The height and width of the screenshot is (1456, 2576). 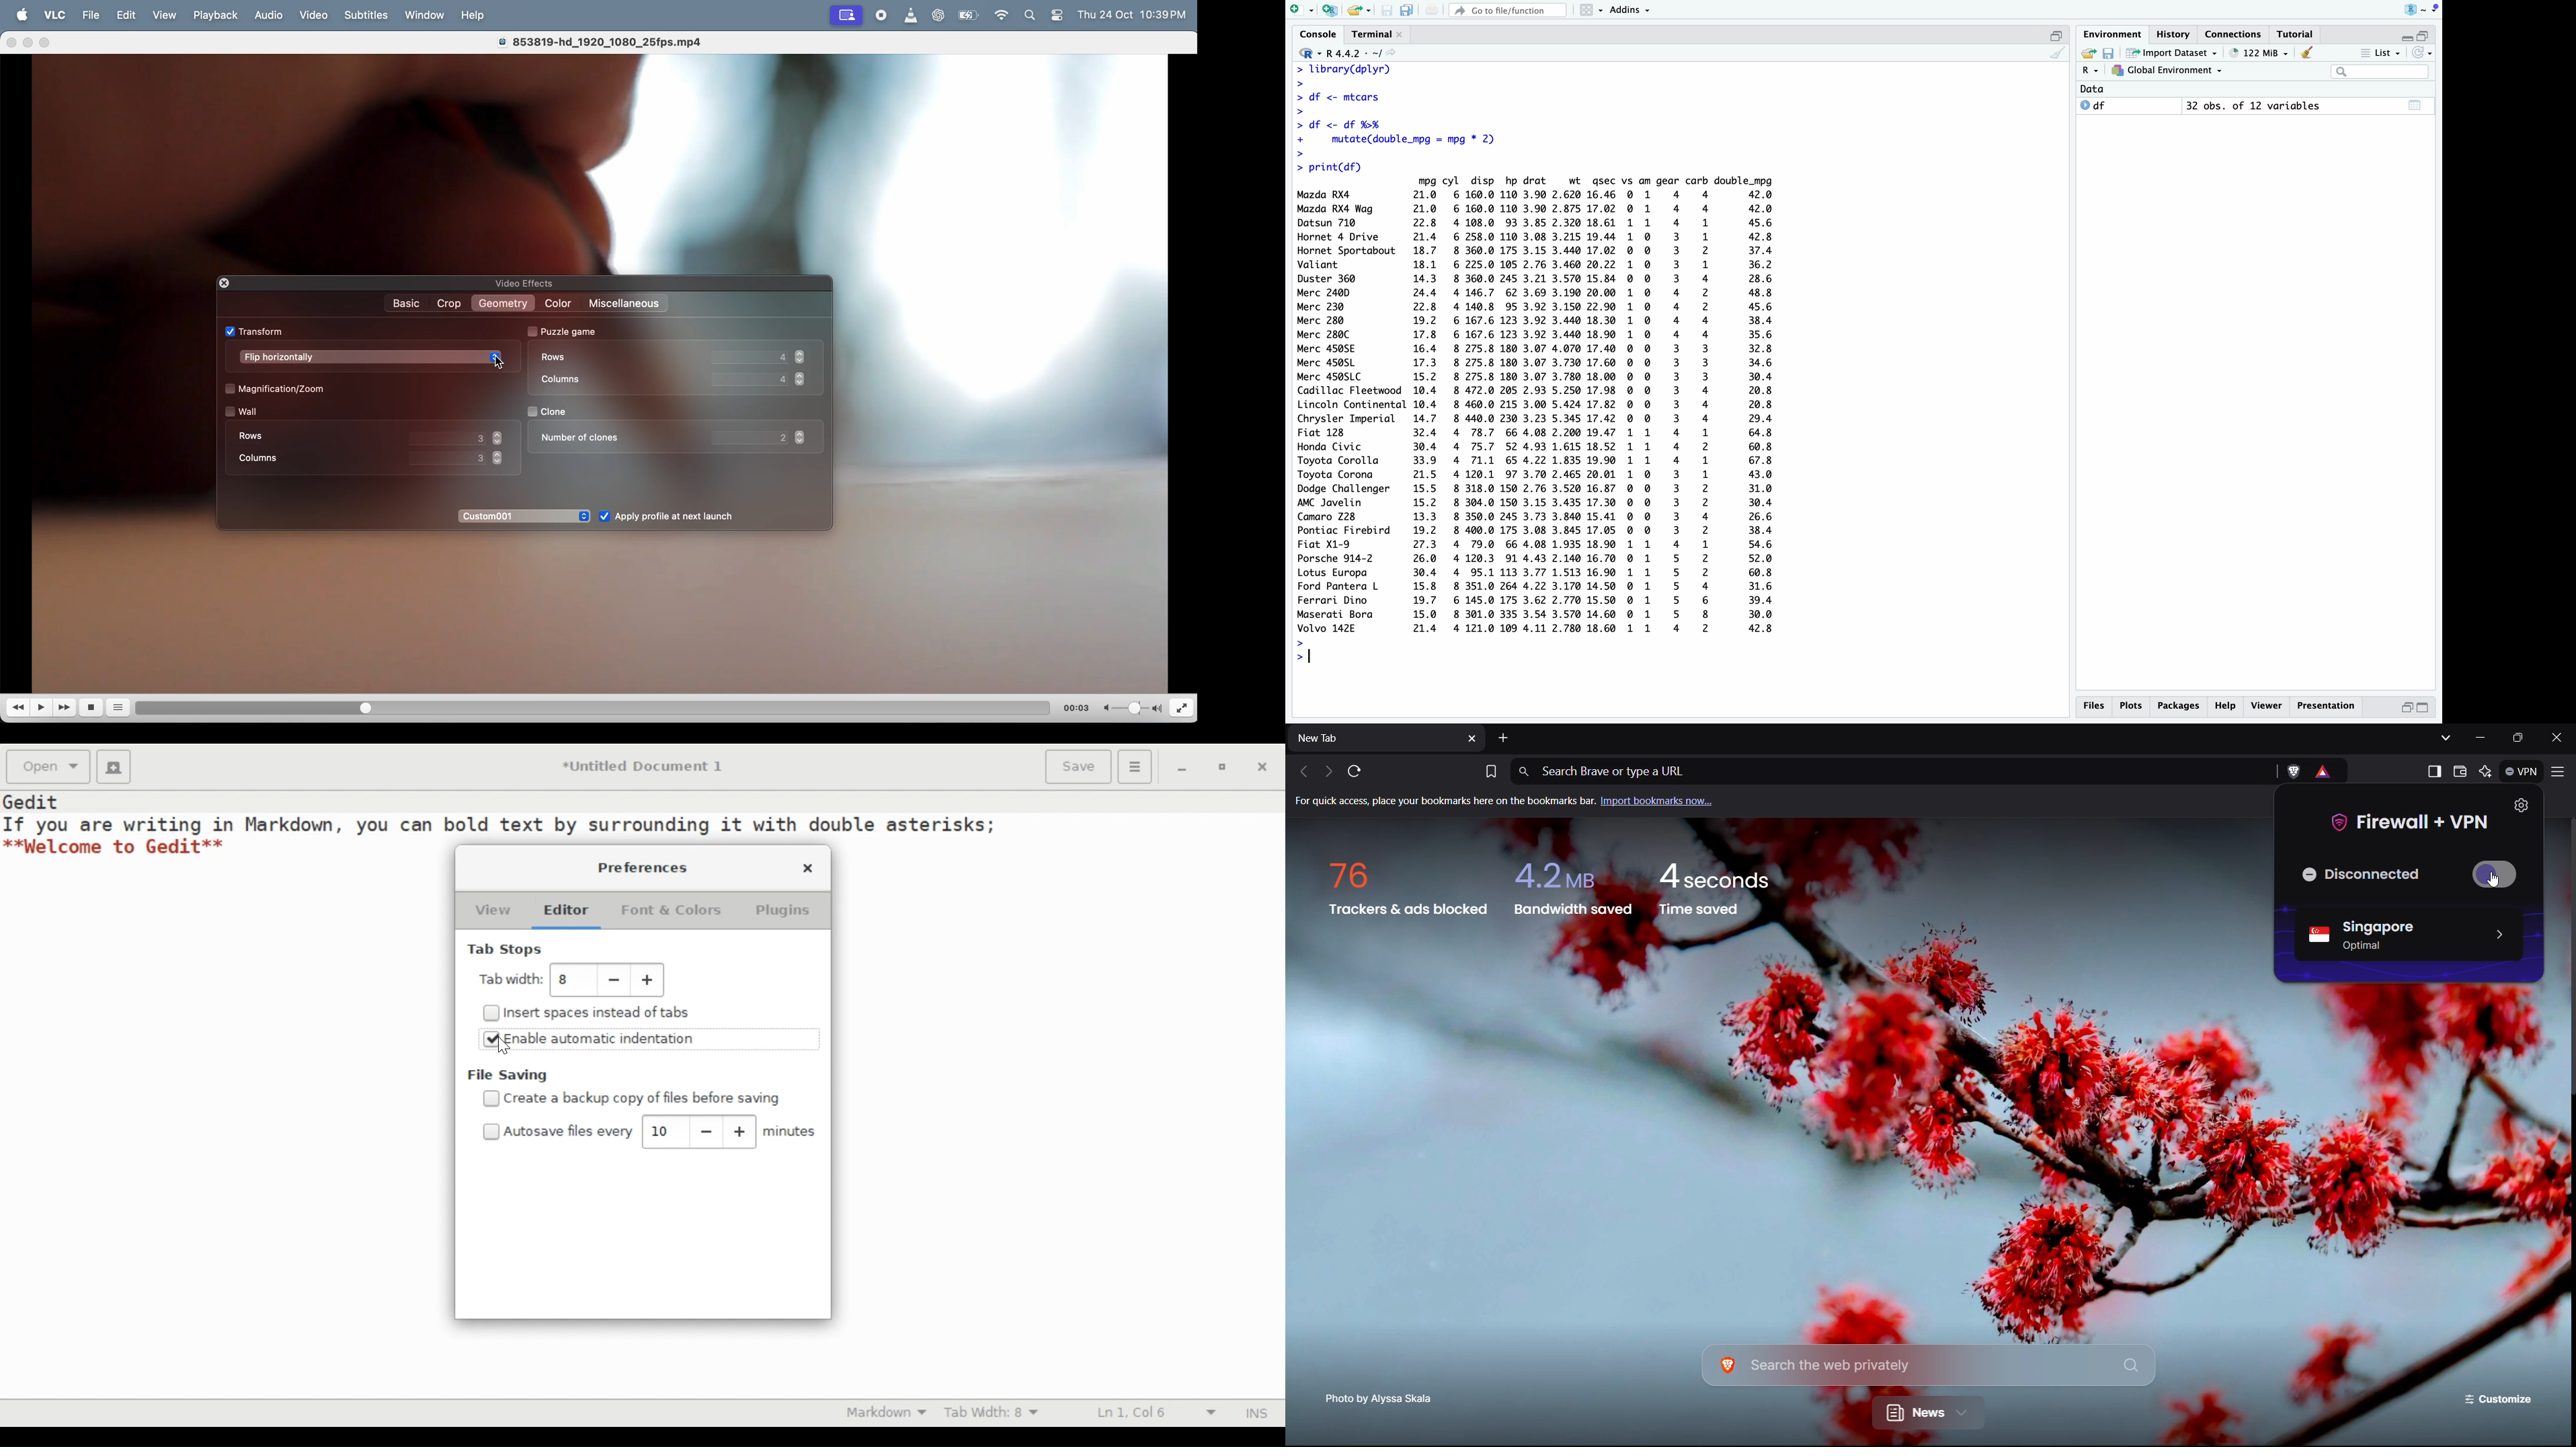 I want to click on INS, so click(x=1257, y=1412).